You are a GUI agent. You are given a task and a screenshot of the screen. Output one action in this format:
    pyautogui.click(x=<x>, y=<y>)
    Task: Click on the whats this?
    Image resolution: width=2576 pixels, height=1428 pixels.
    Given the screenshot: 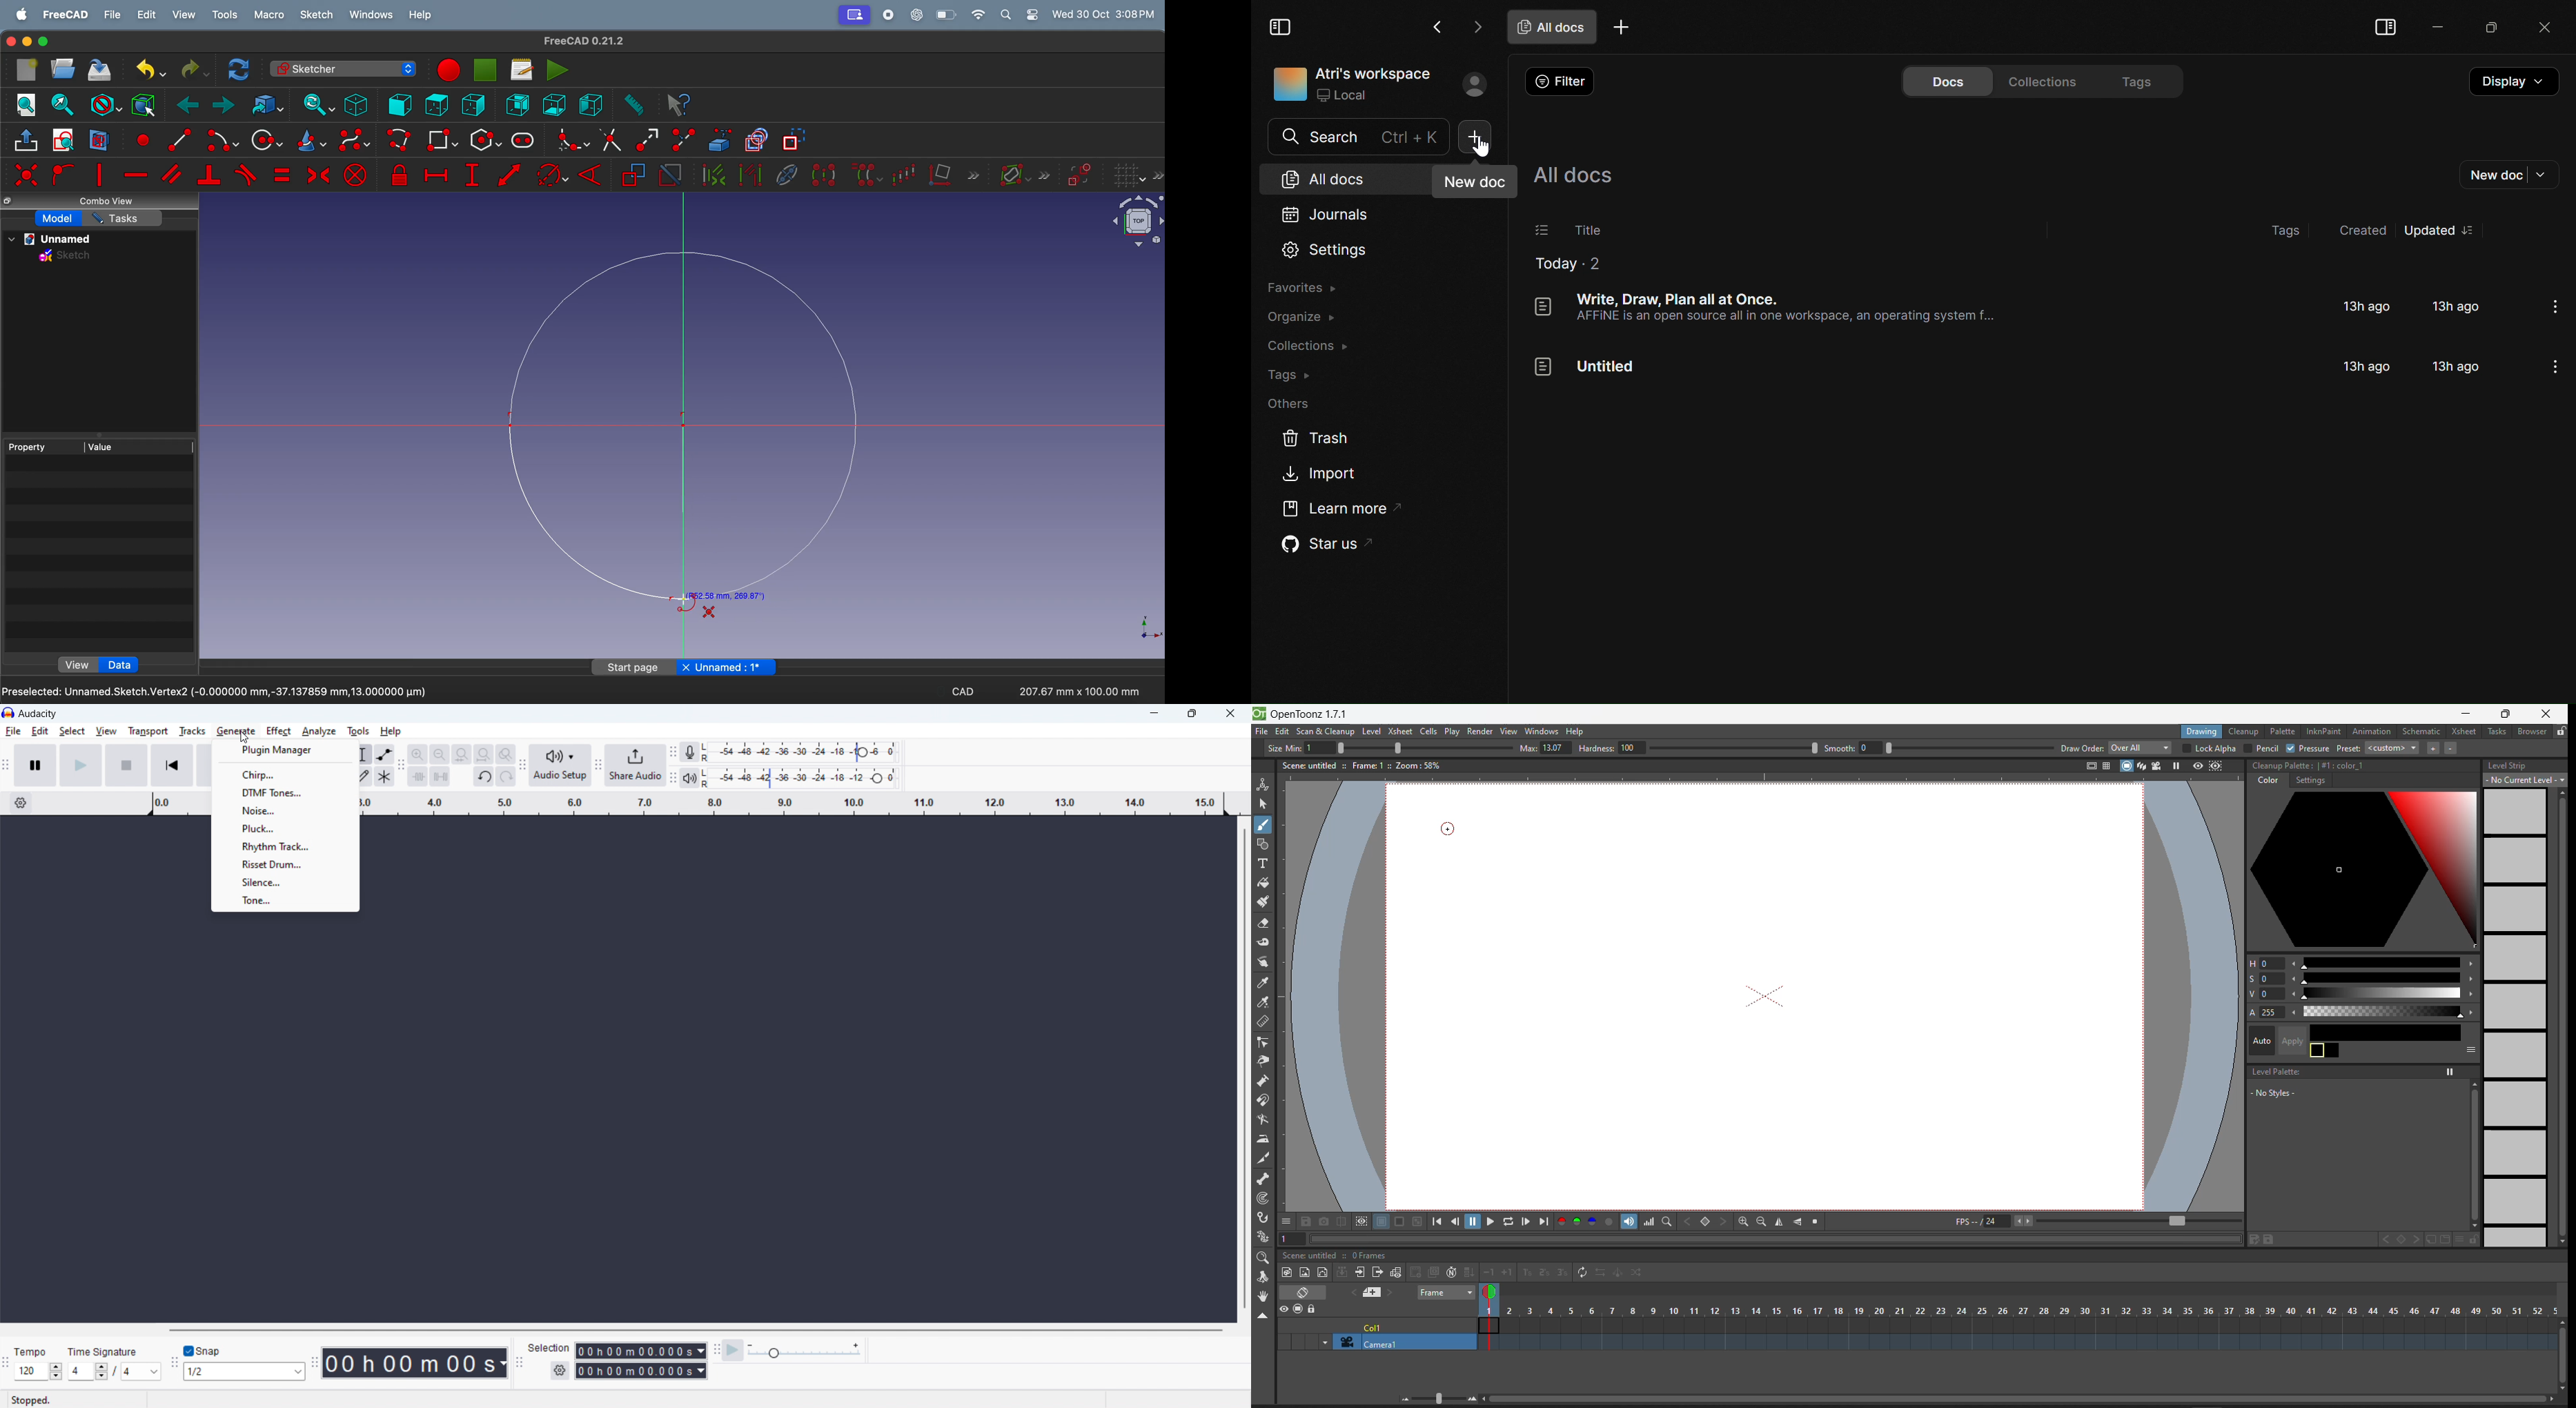 What is the action you would take?
    pyautogui.click(x=680, y=106)
    